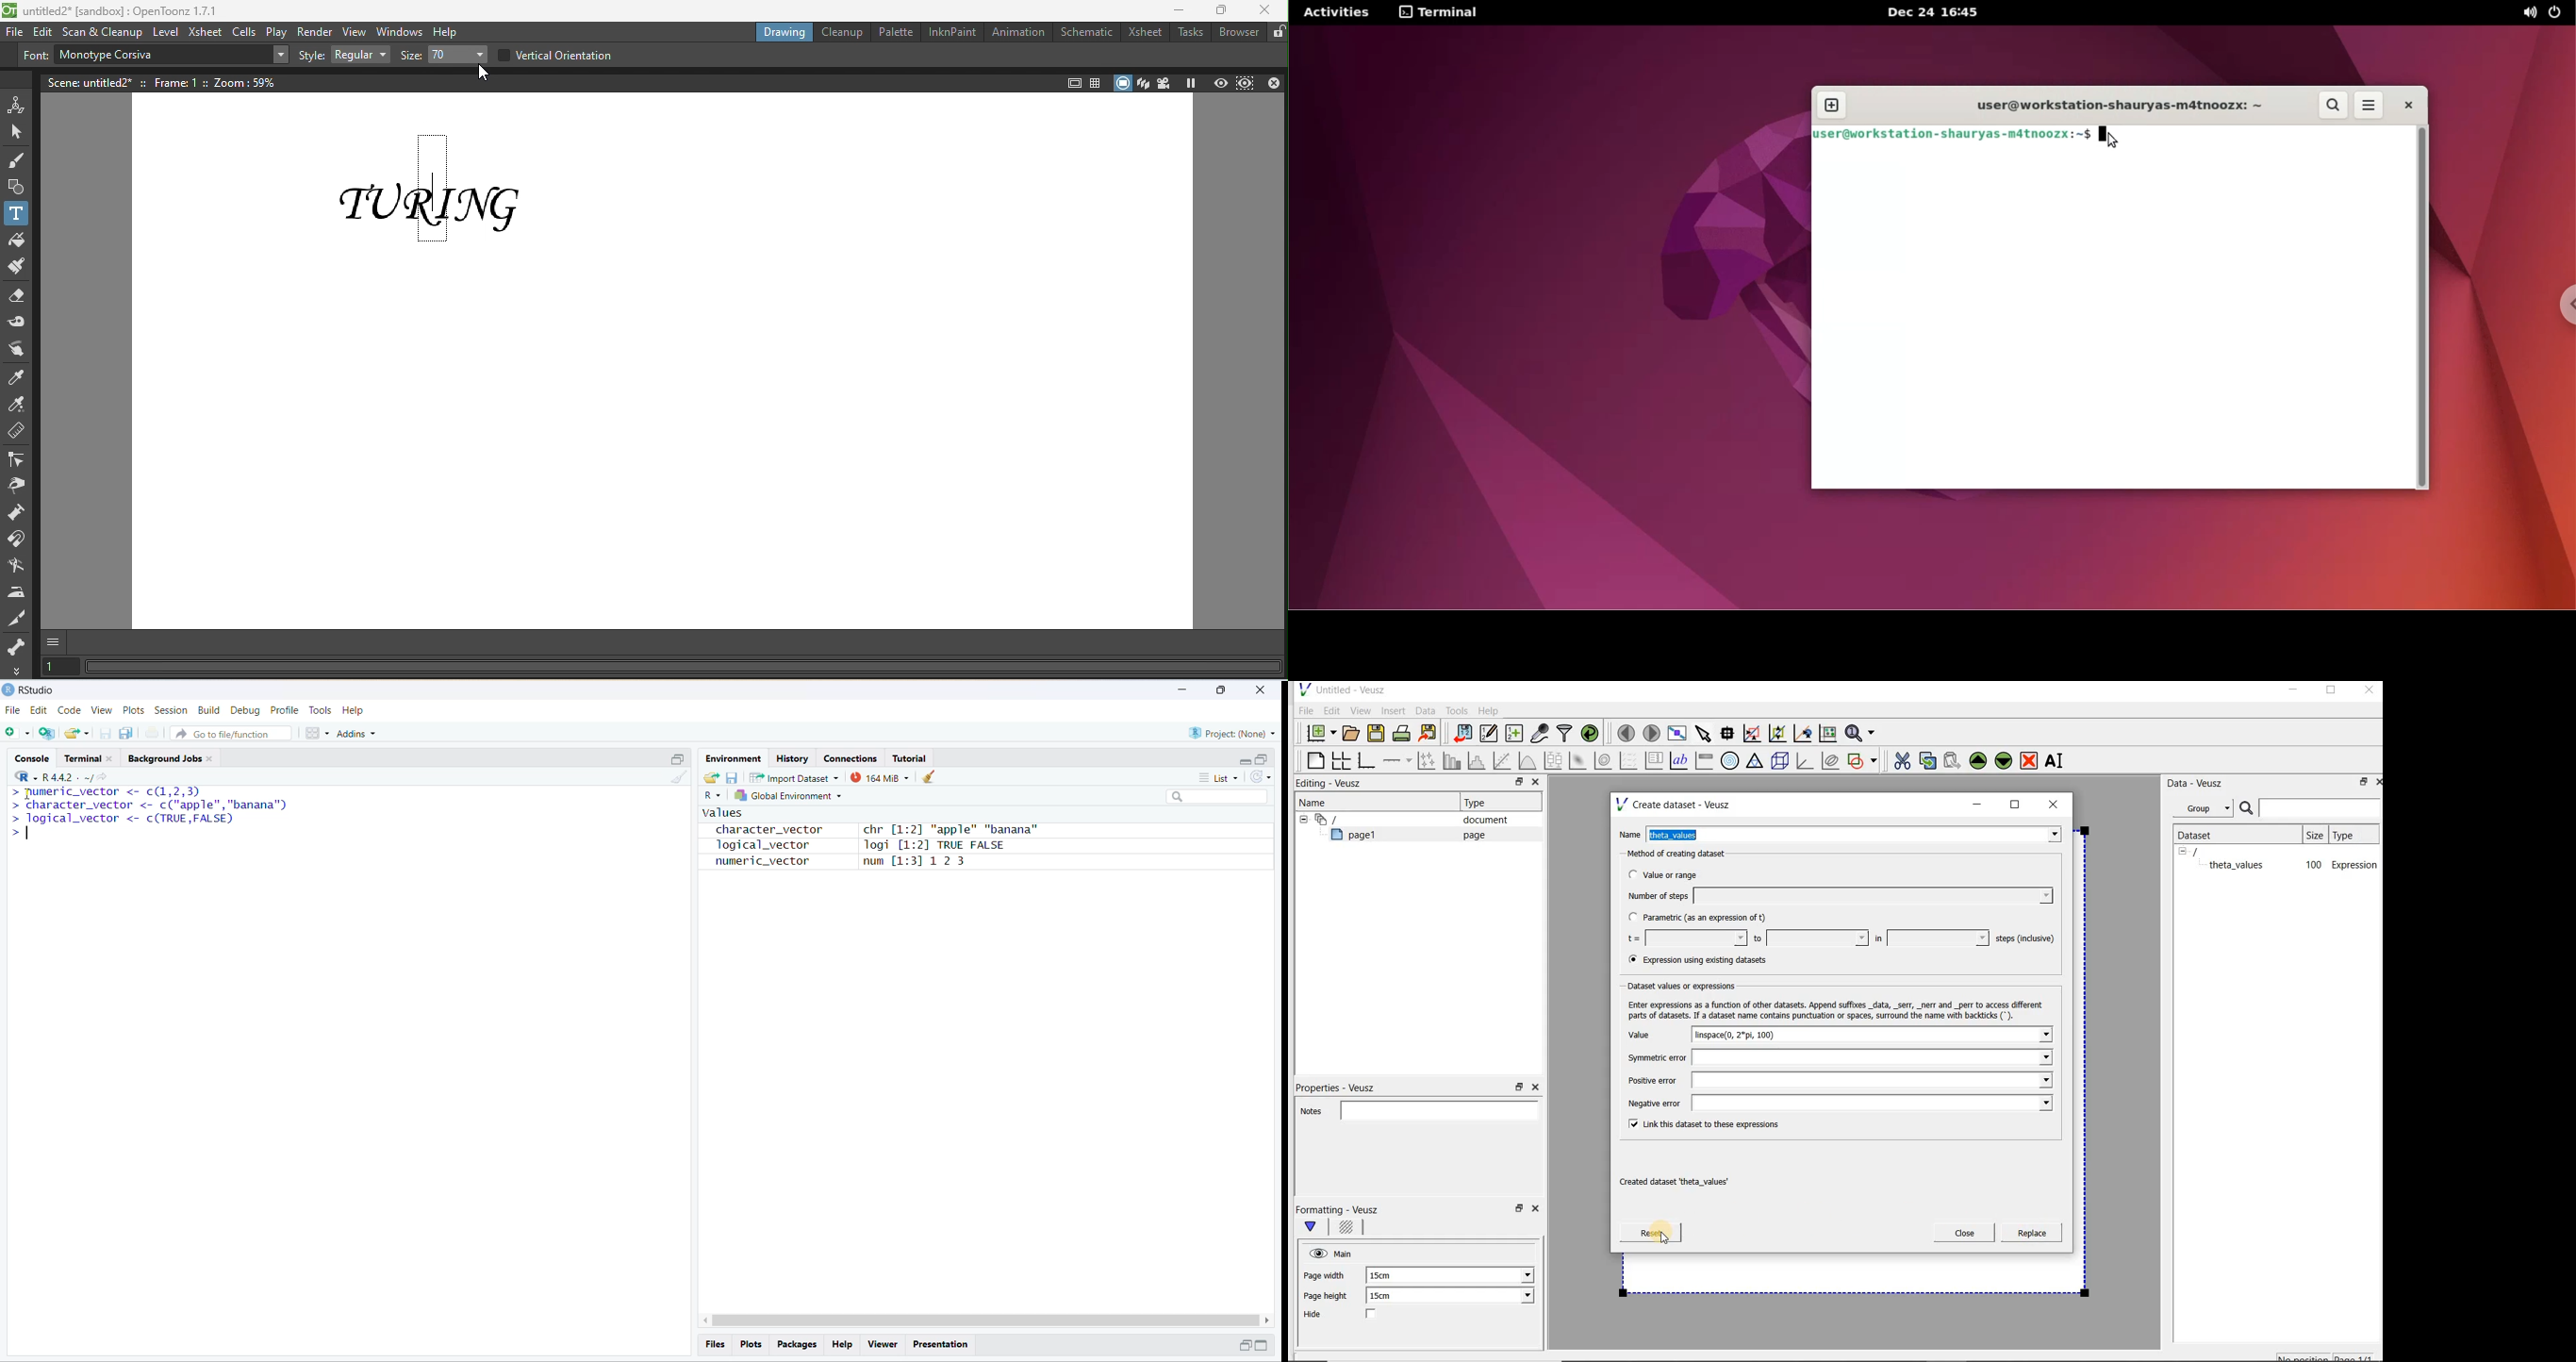  What do you see at coordinates (1223, 777) in the screenshot?
I see `list` at bounding box center [1223, 777].